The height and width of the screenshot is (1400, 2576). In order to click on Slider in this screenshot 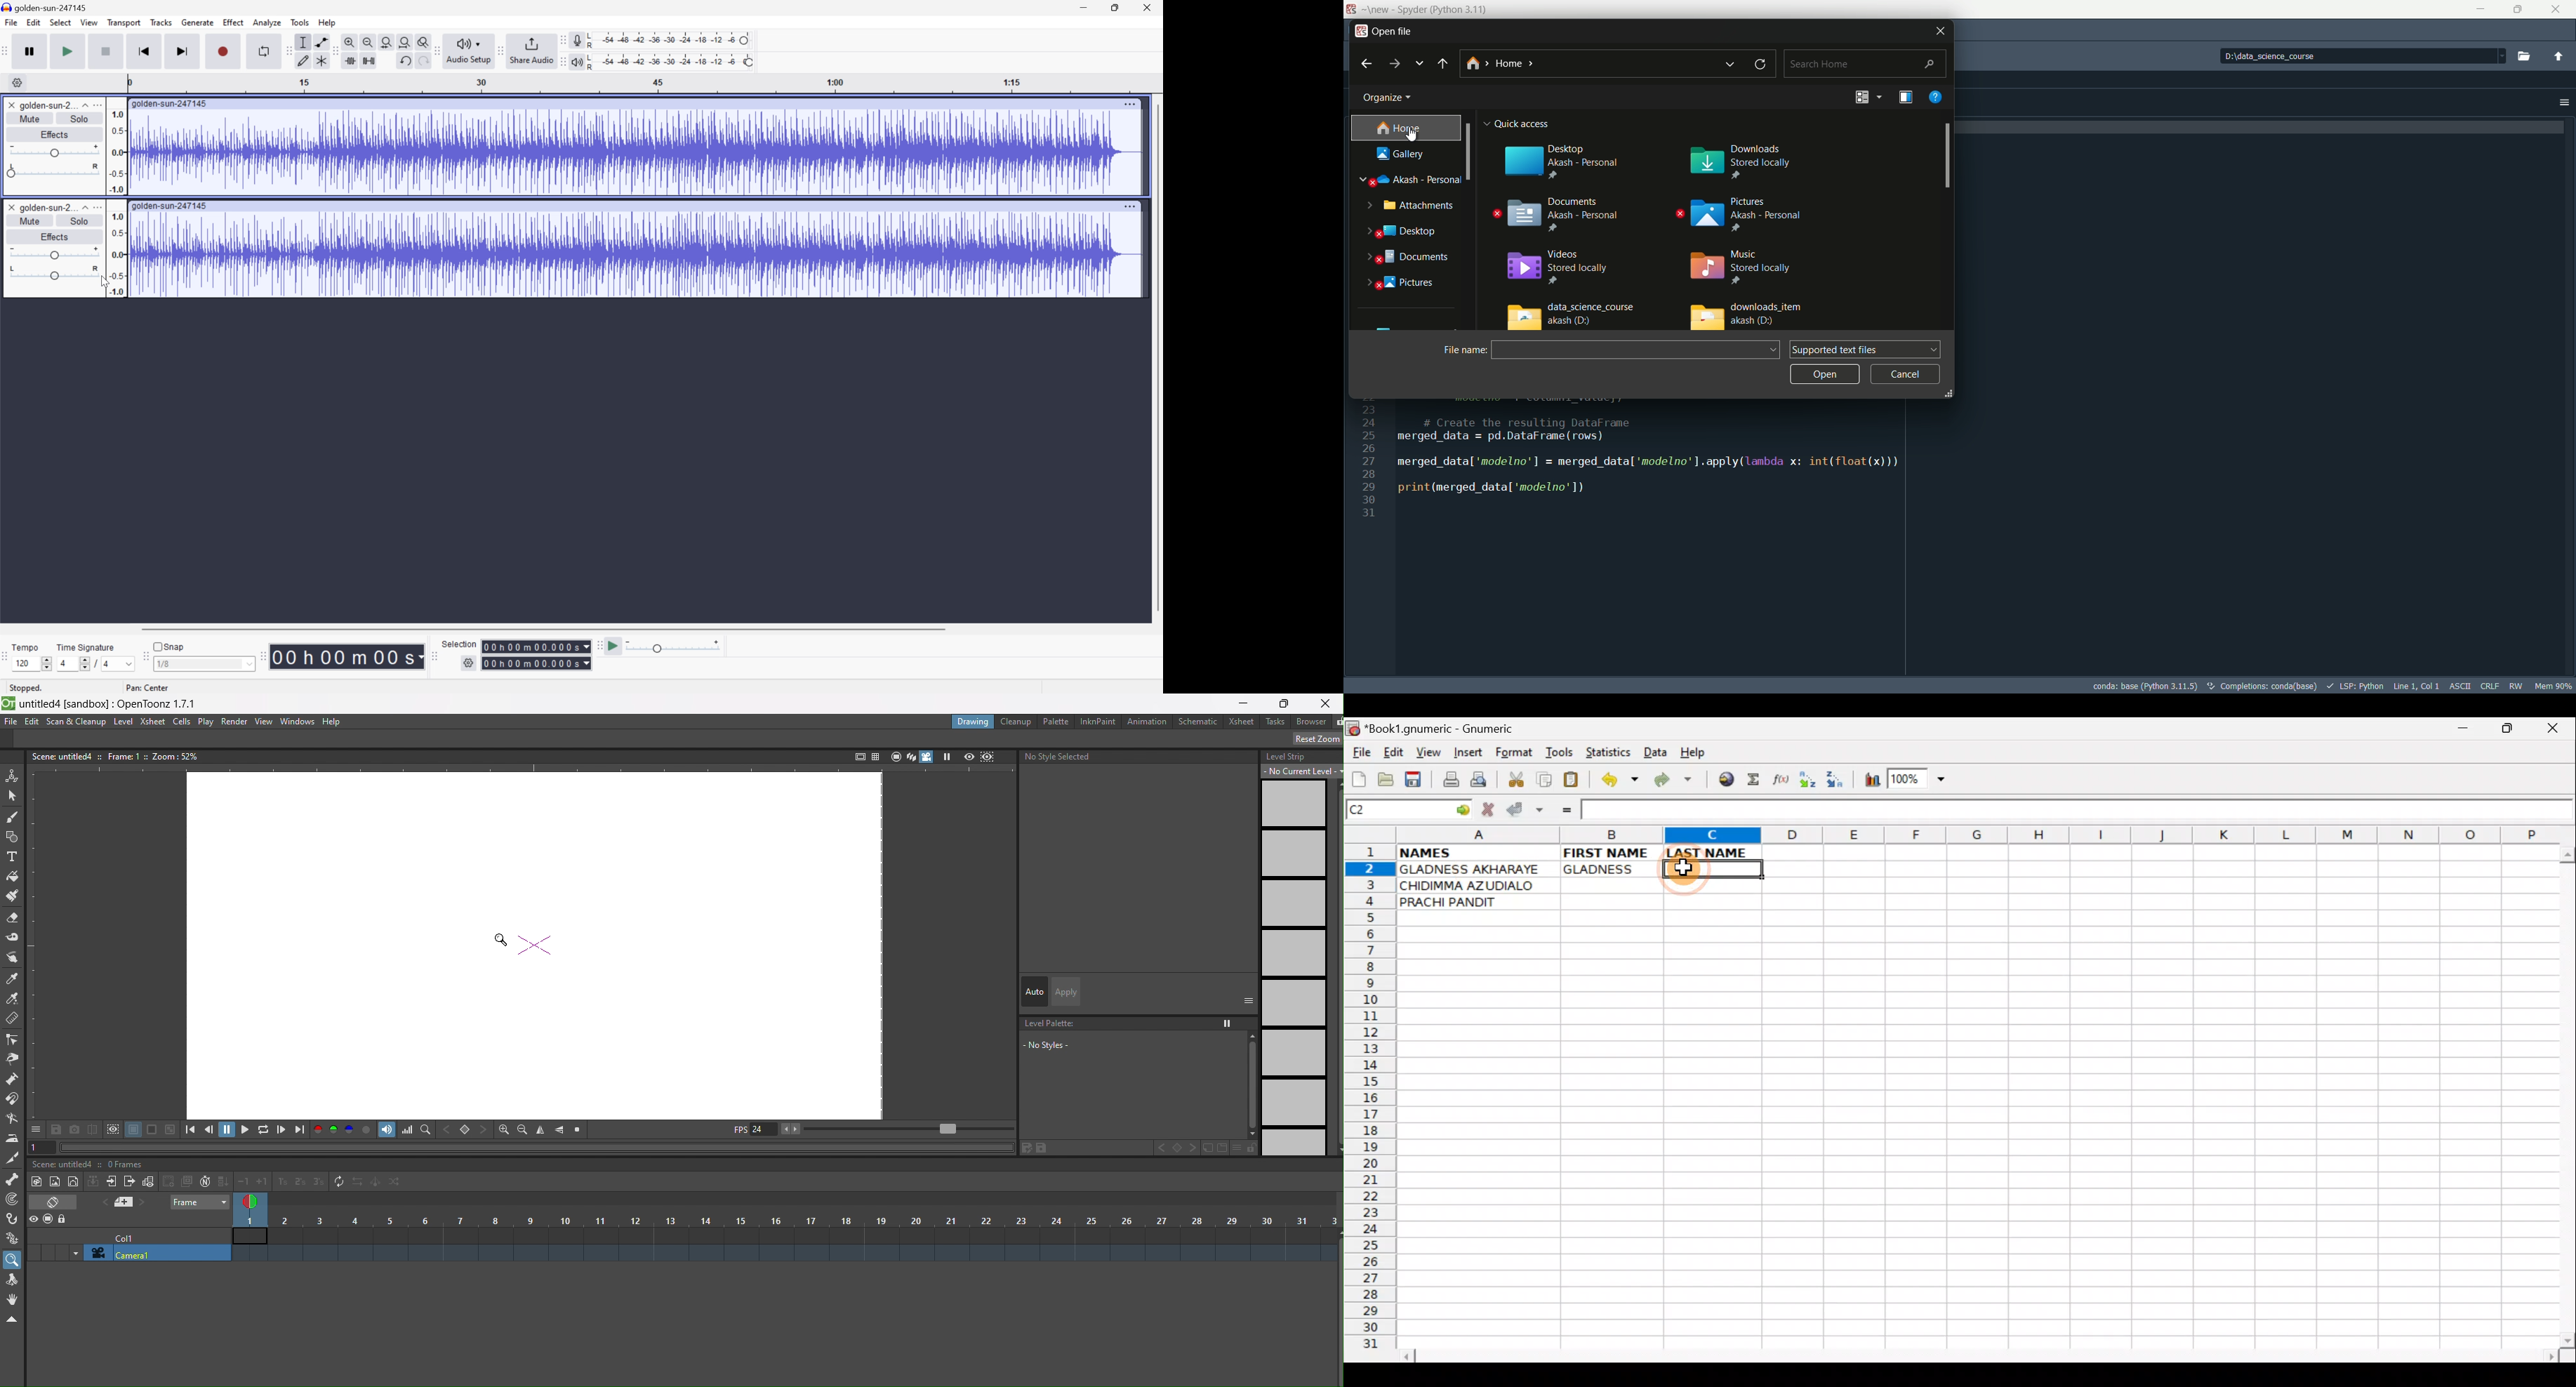, I will do `click(55, 253)`.